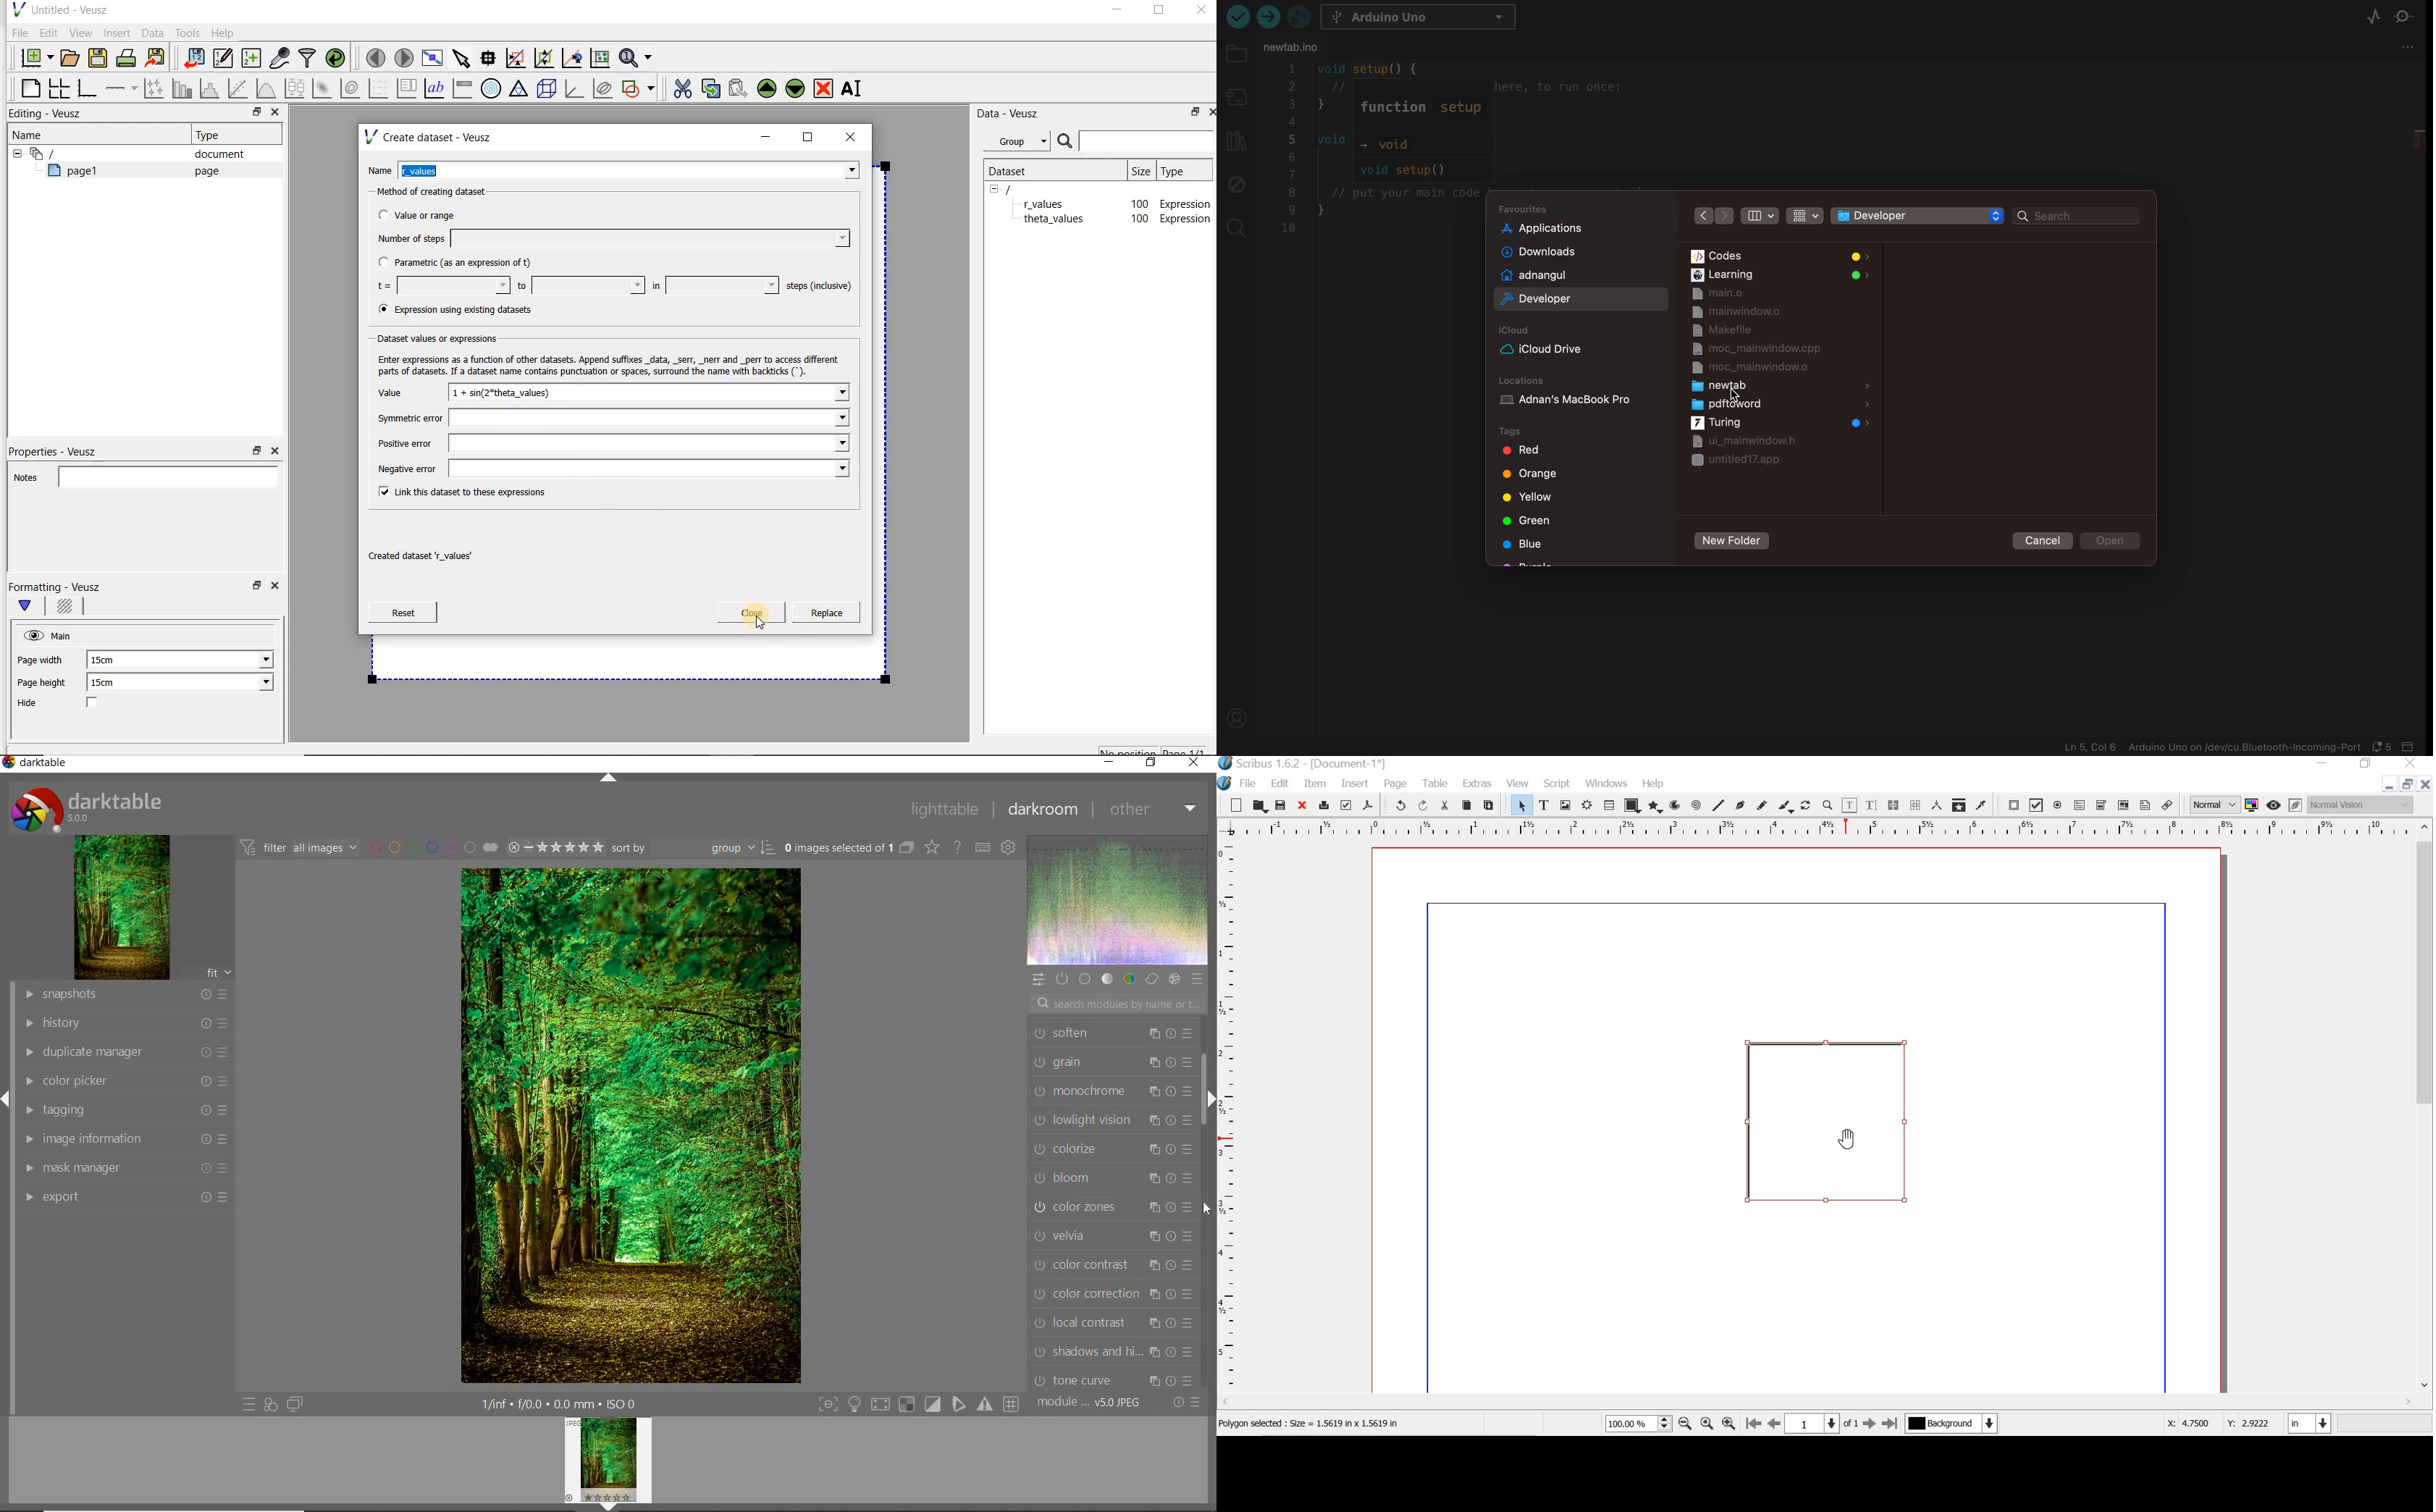 This screenshot has width=2436, height=1512. What do you see at coordinates (123, 1081) in the screenshot?
I see `COLOR PICKER` at bounding box center [123, 1081].